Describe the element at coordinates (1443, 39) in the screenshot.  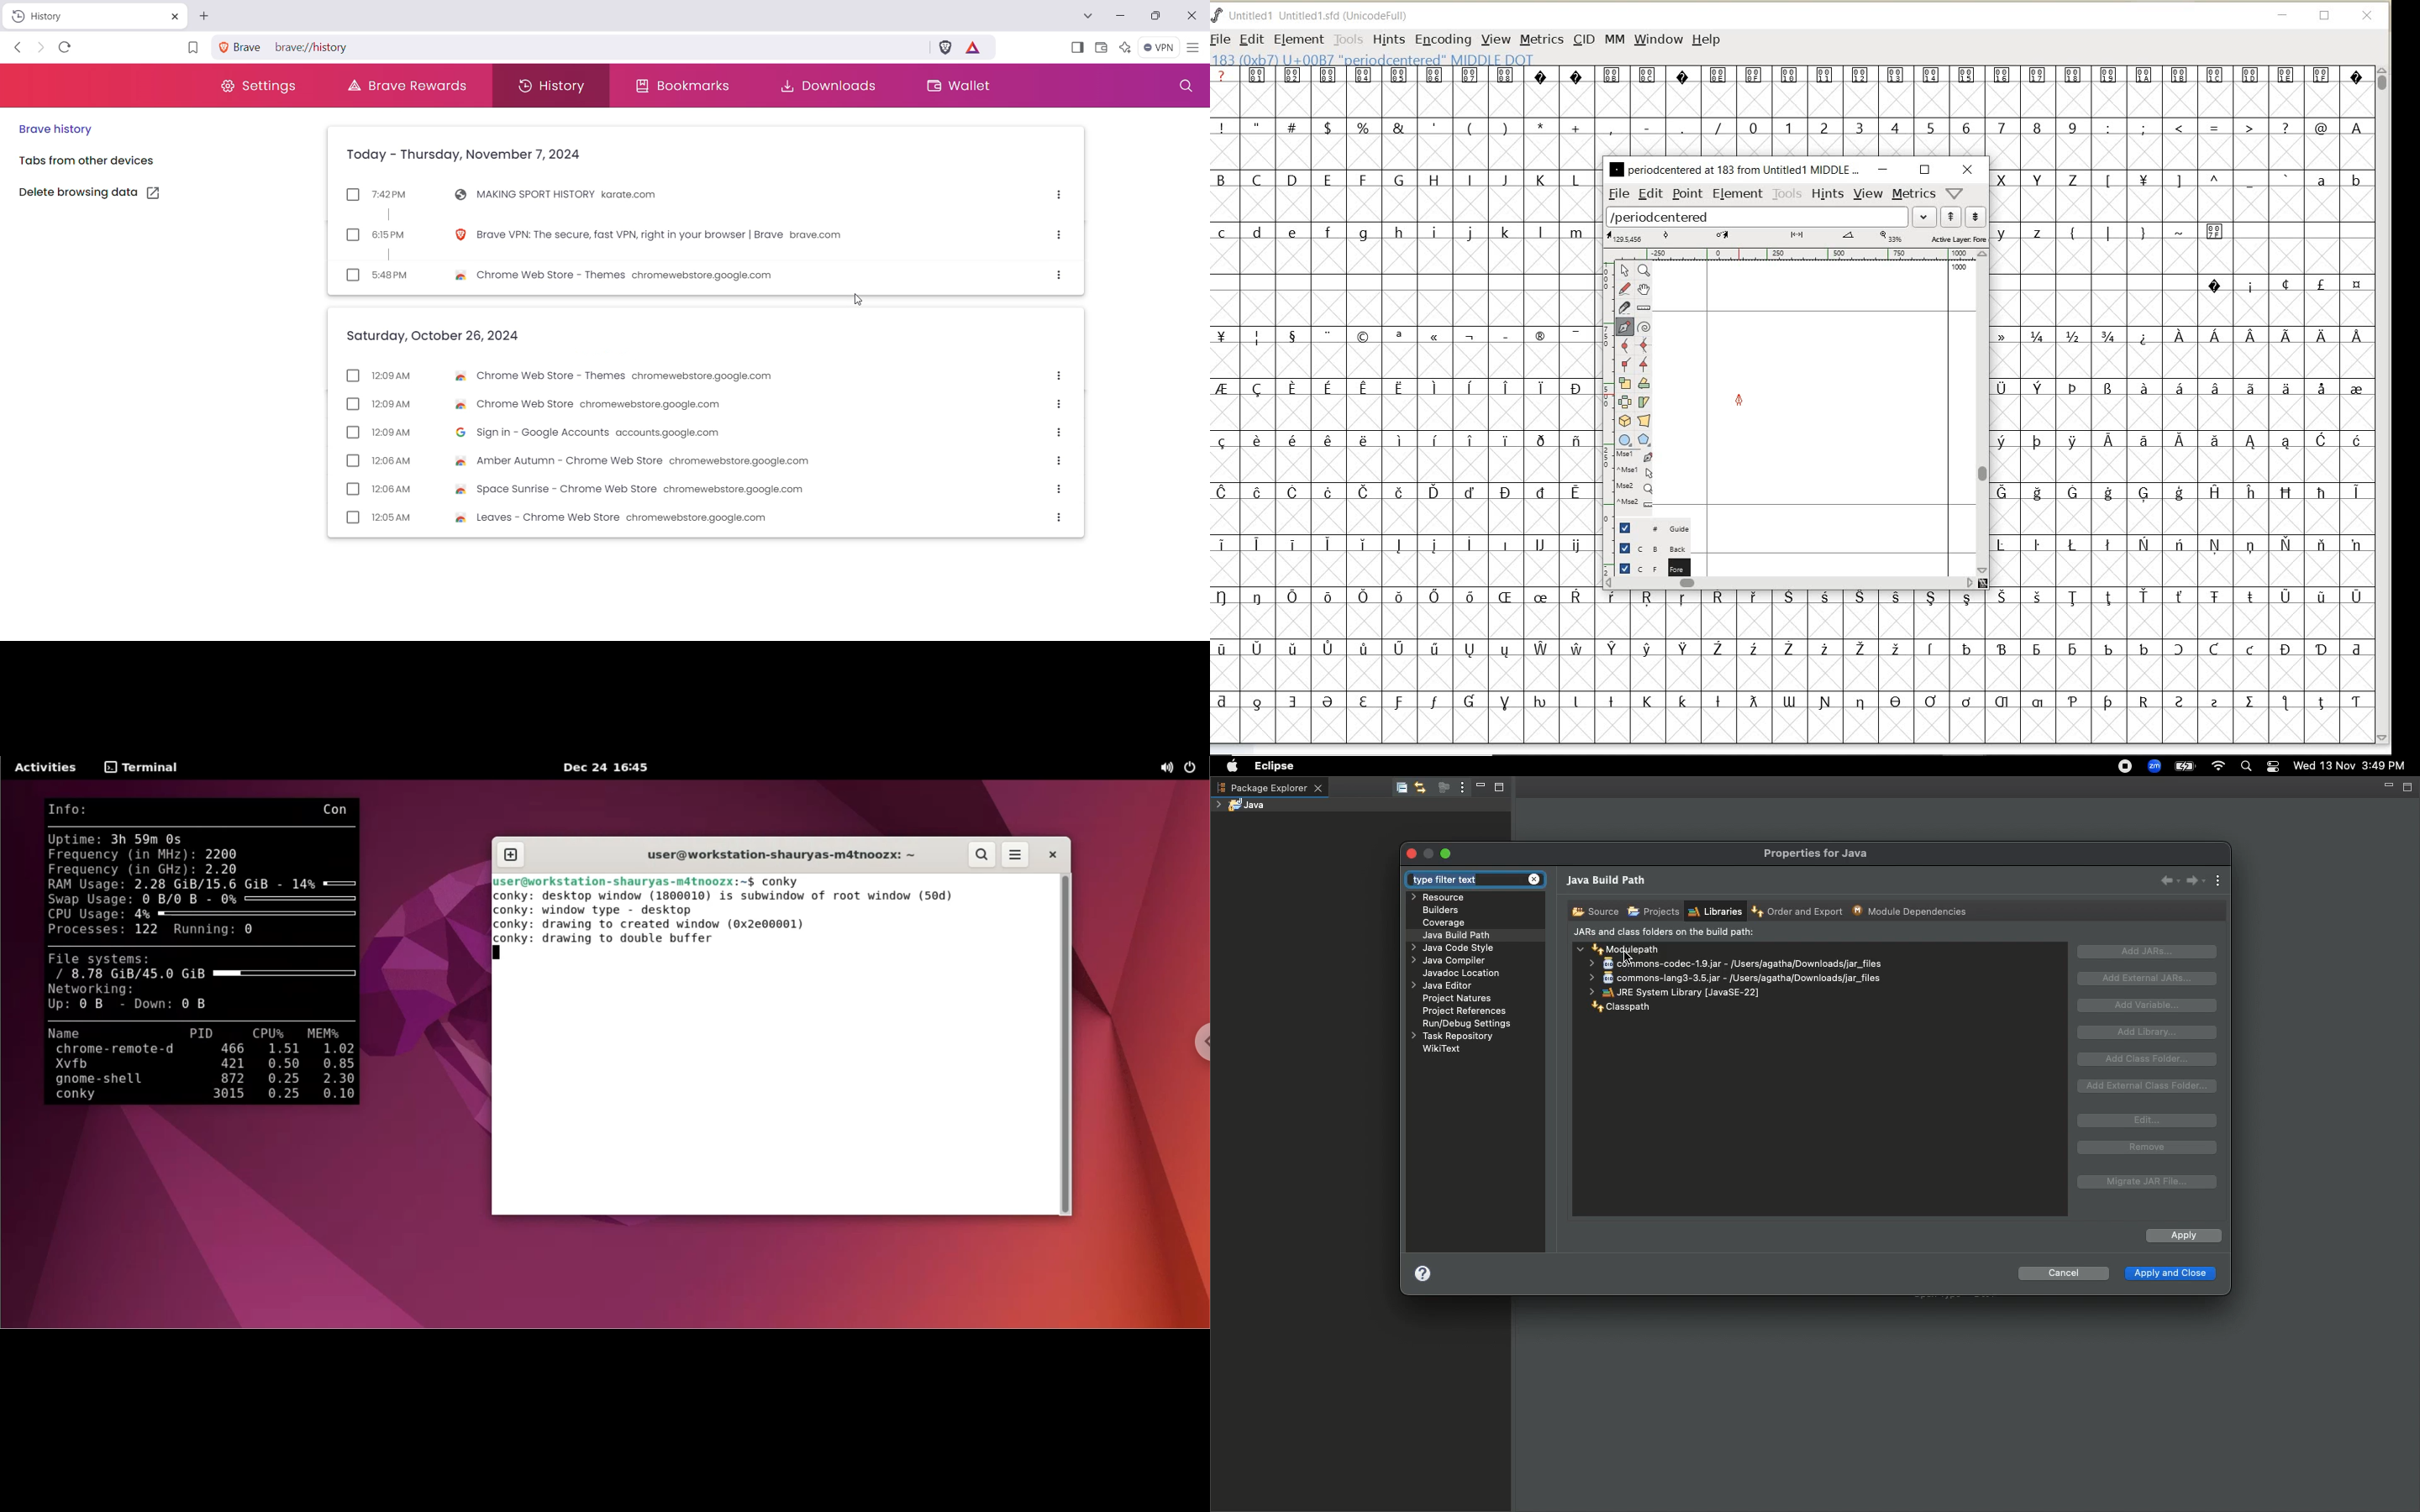
I see `ENCODING` at that location.